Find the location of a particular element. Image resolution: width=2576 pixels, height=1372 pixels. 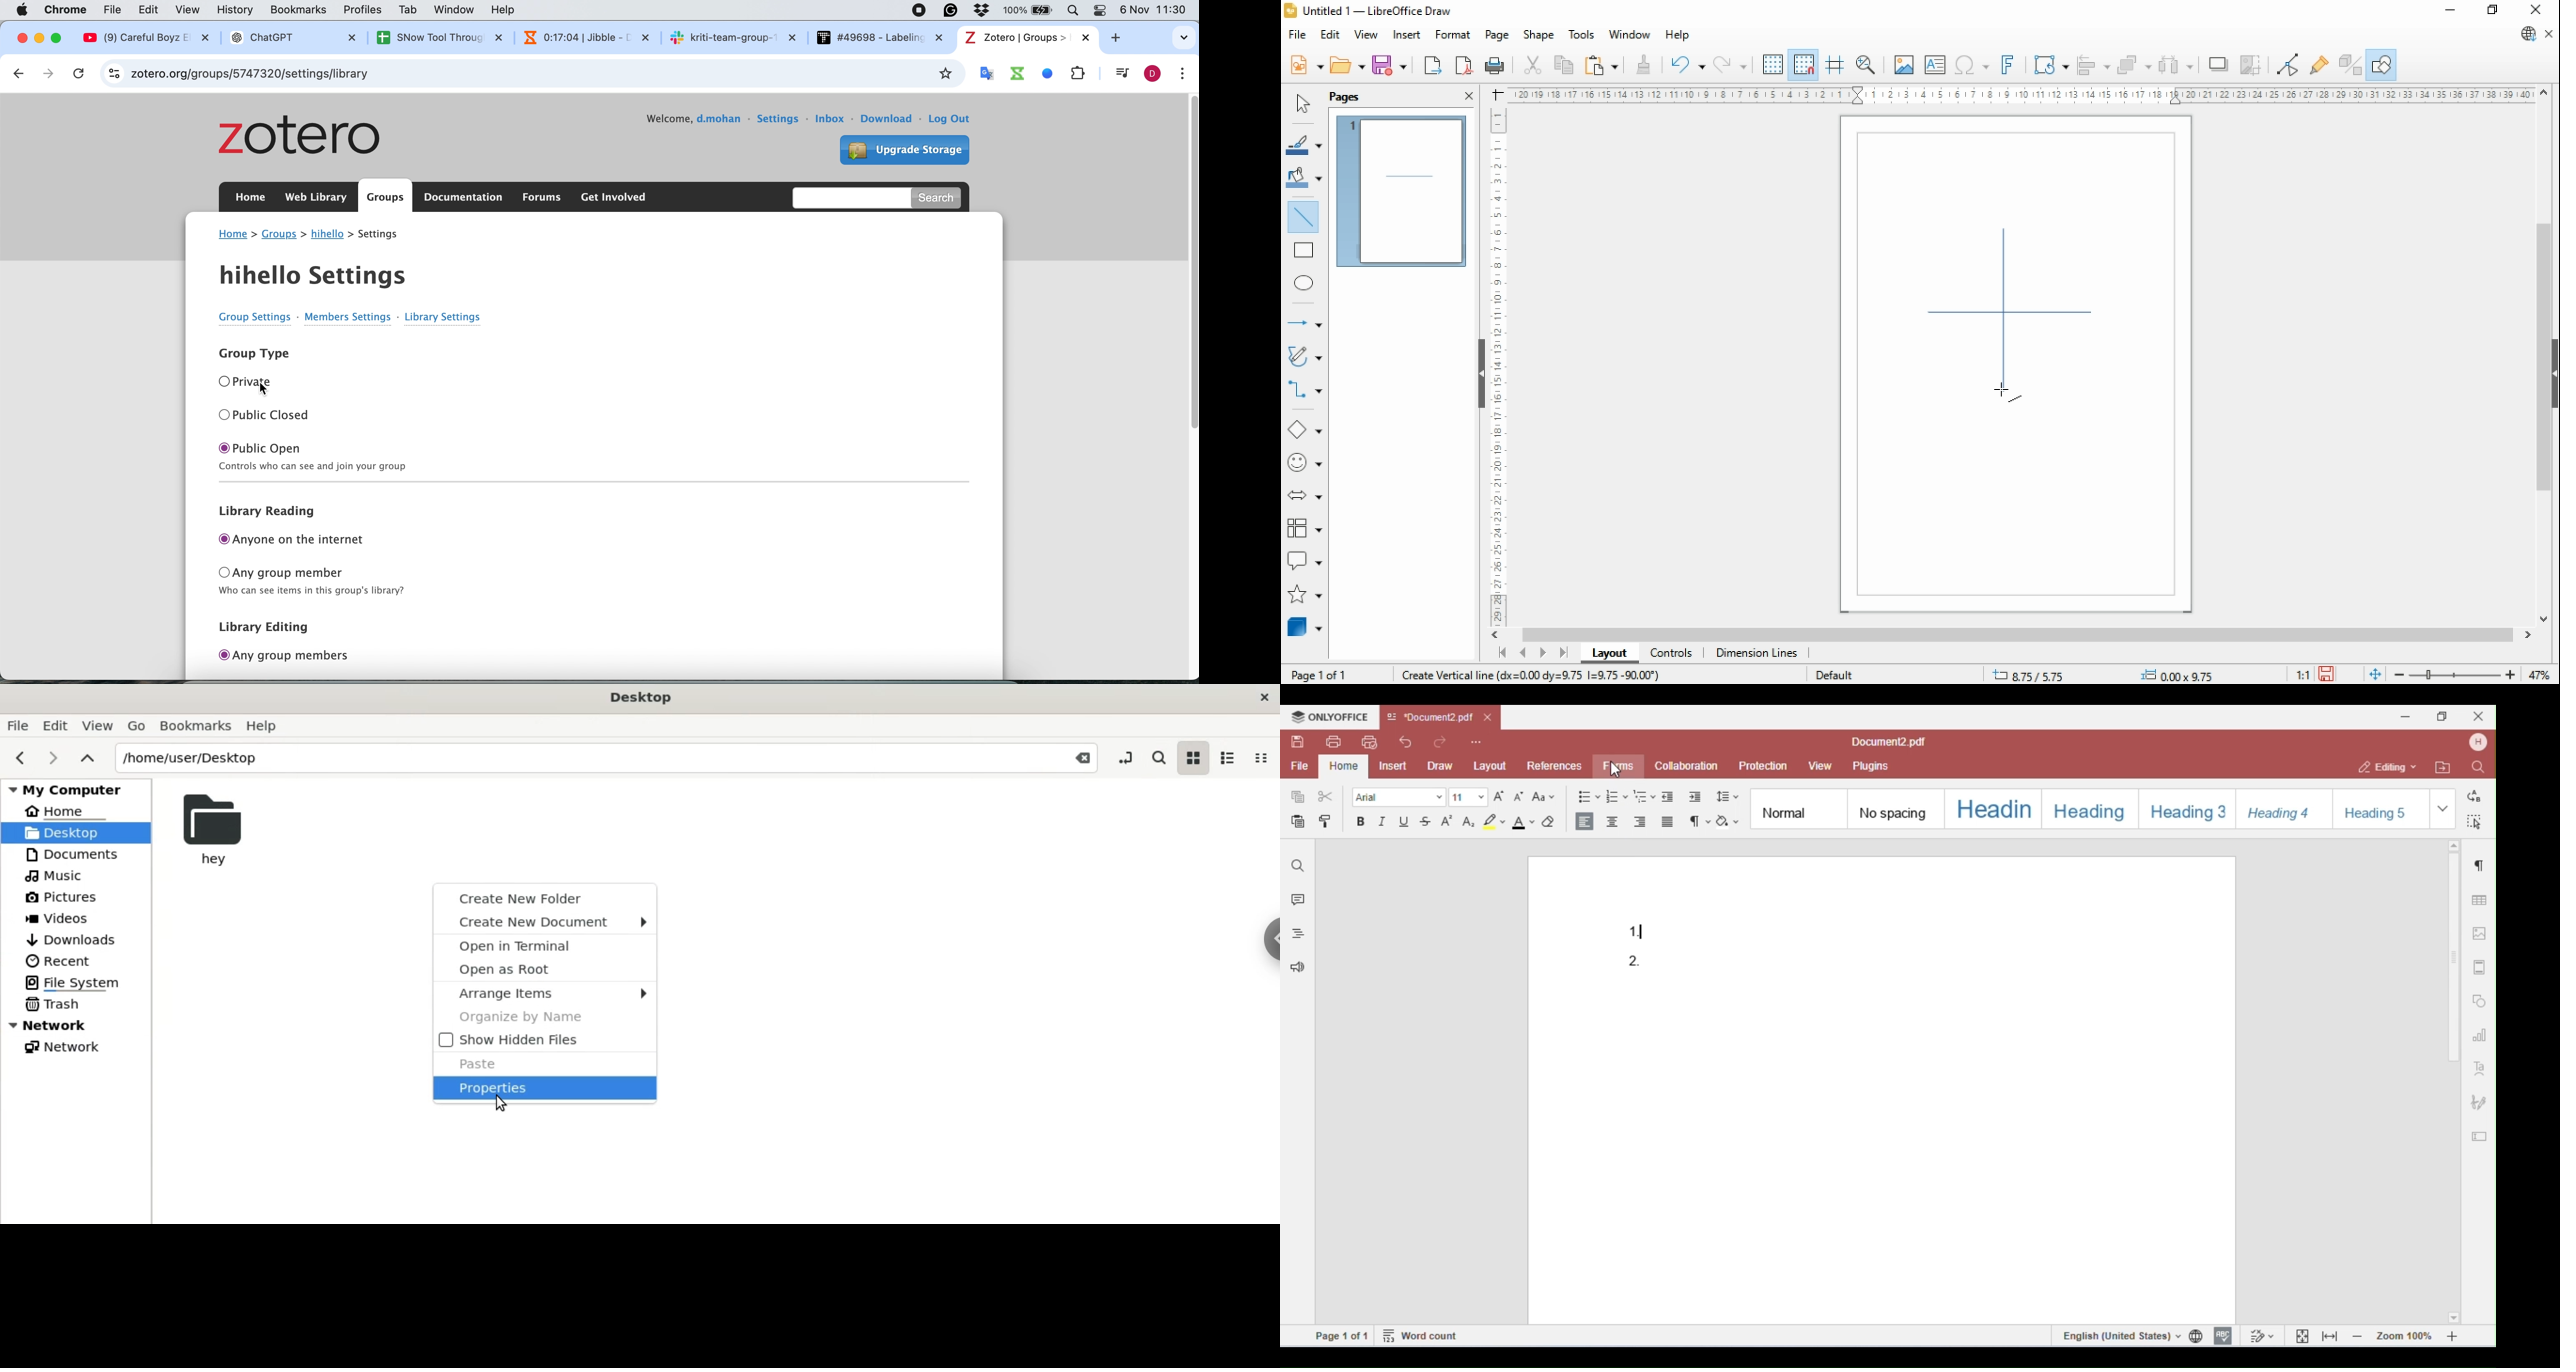

# #49698 - Labelin: x is located at coordinates (880, 38).